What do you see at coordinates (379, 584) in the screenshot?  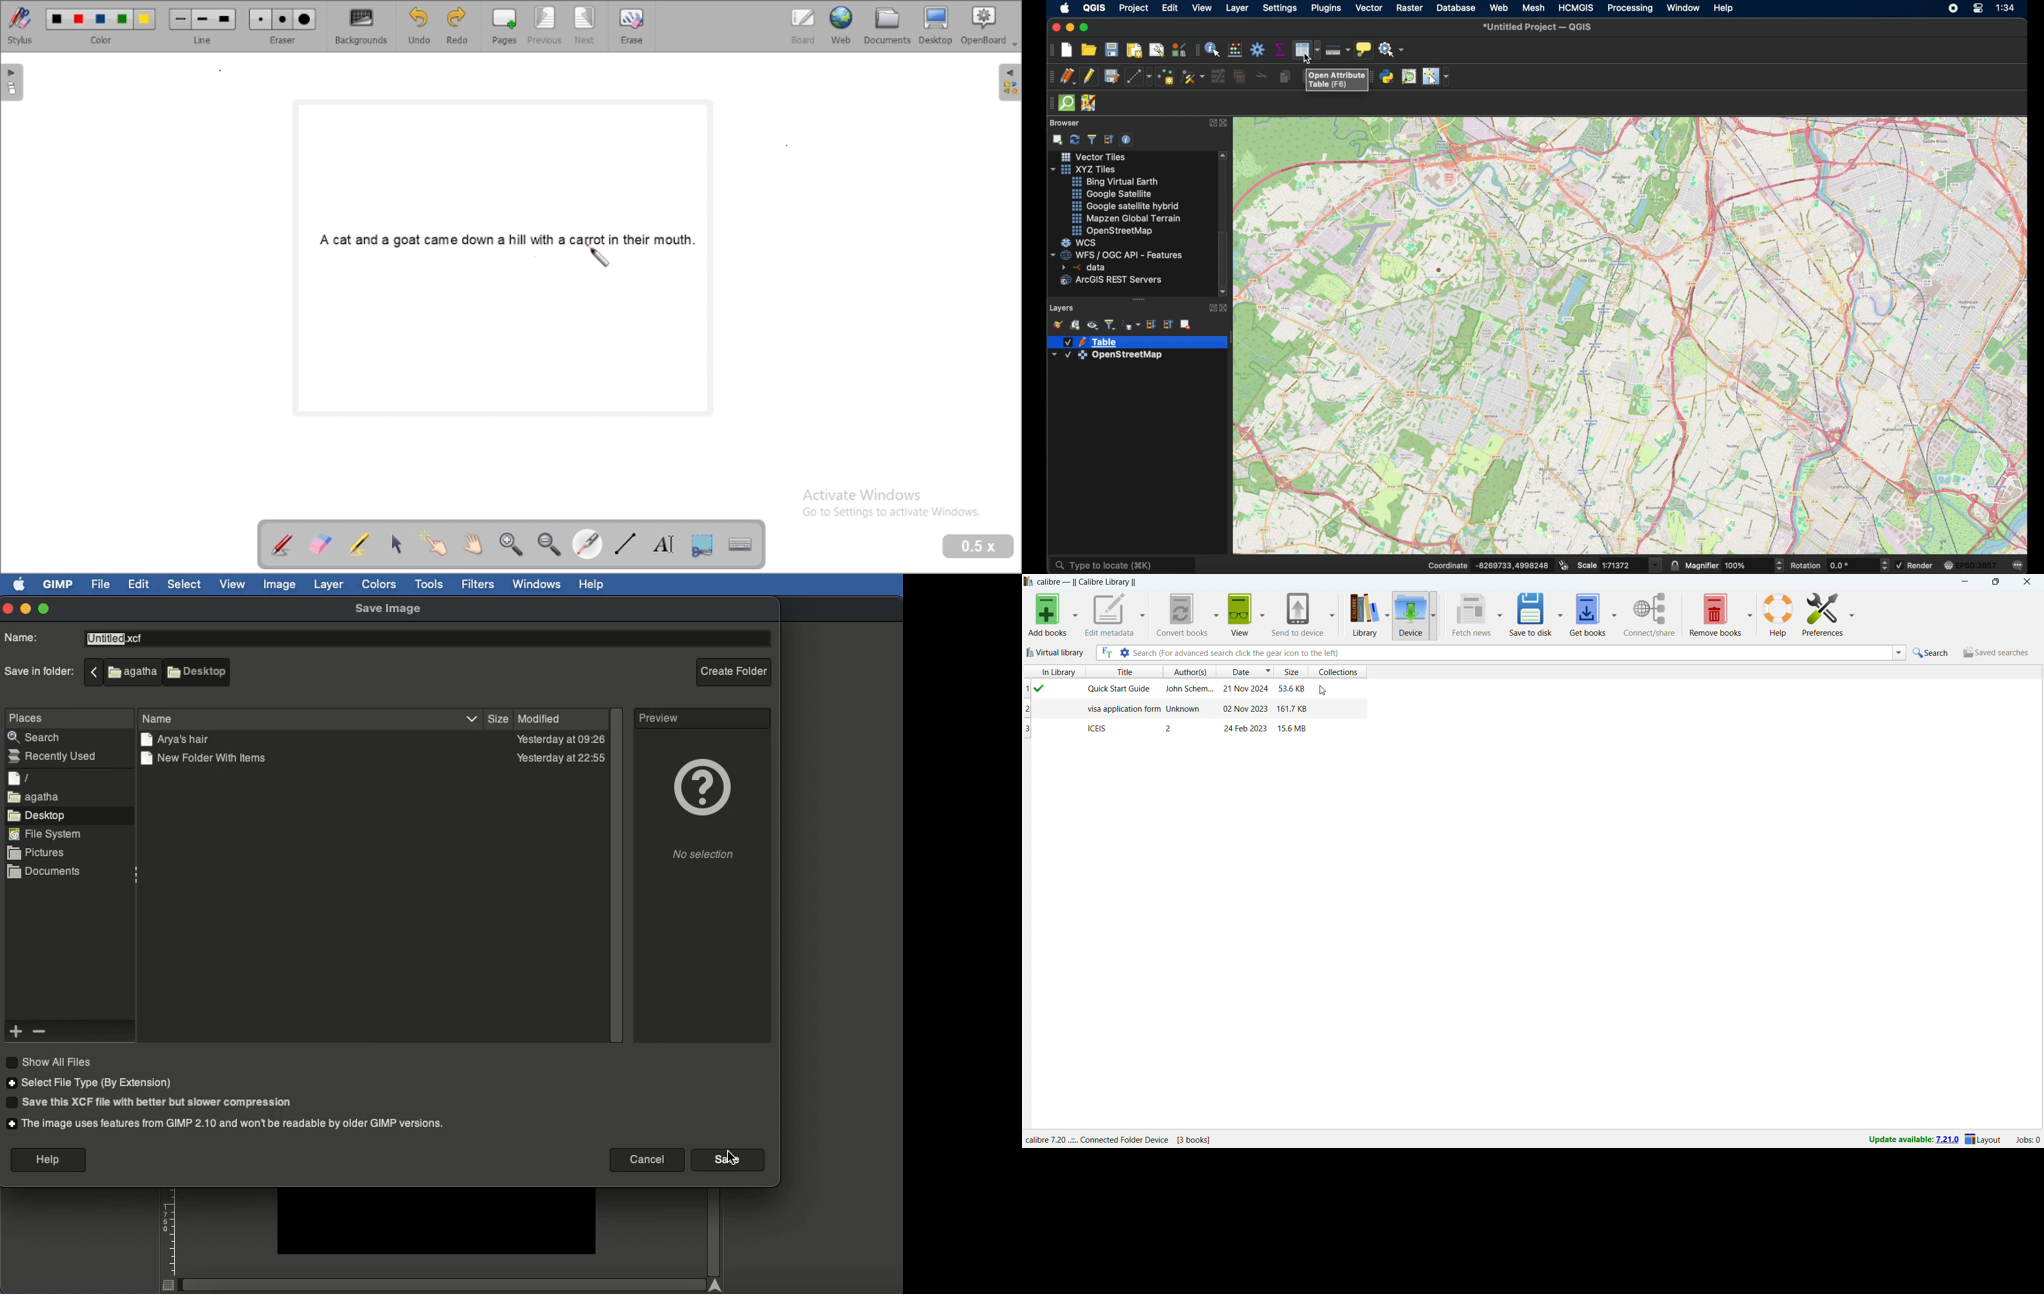 I see `Colors` at bounding box center [379, 584].